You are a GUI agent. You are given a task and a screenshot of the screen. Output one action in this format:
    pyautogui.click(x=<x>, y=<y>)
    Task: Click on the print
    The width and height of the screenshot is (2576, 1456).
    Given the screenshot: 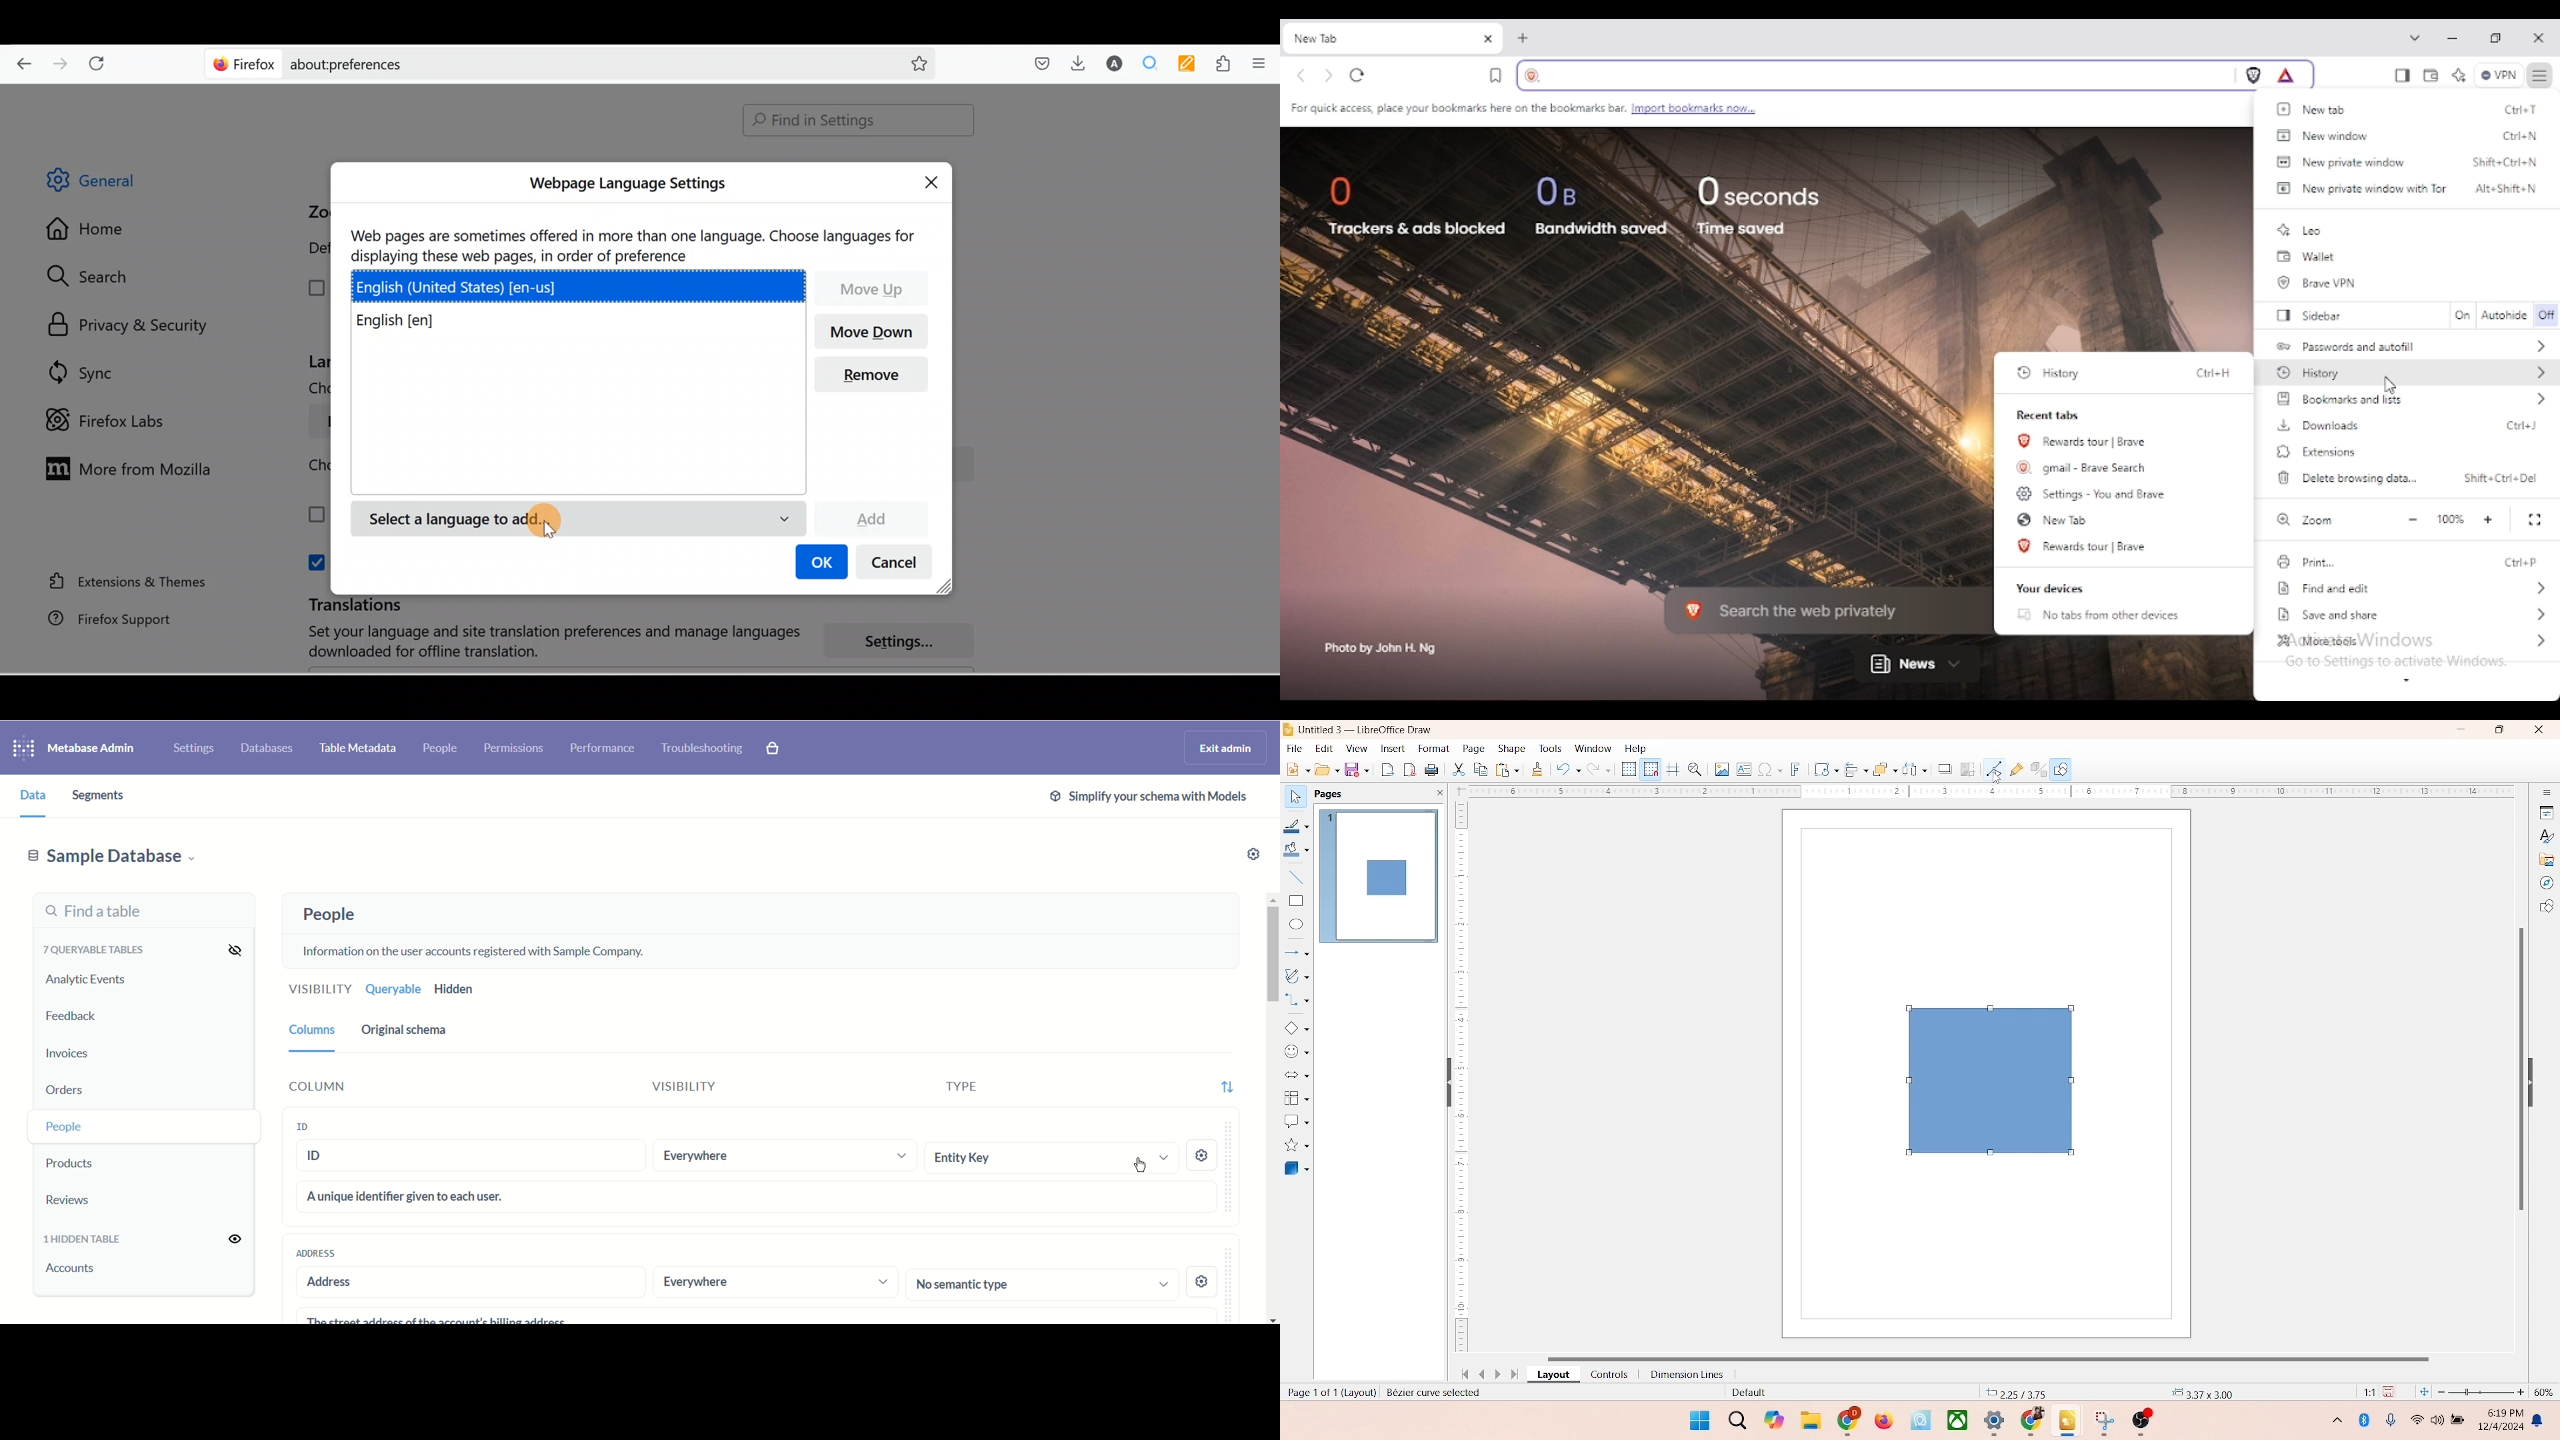 What is the action you would take?
    pyautogui.click(x=1434, y=771)
    